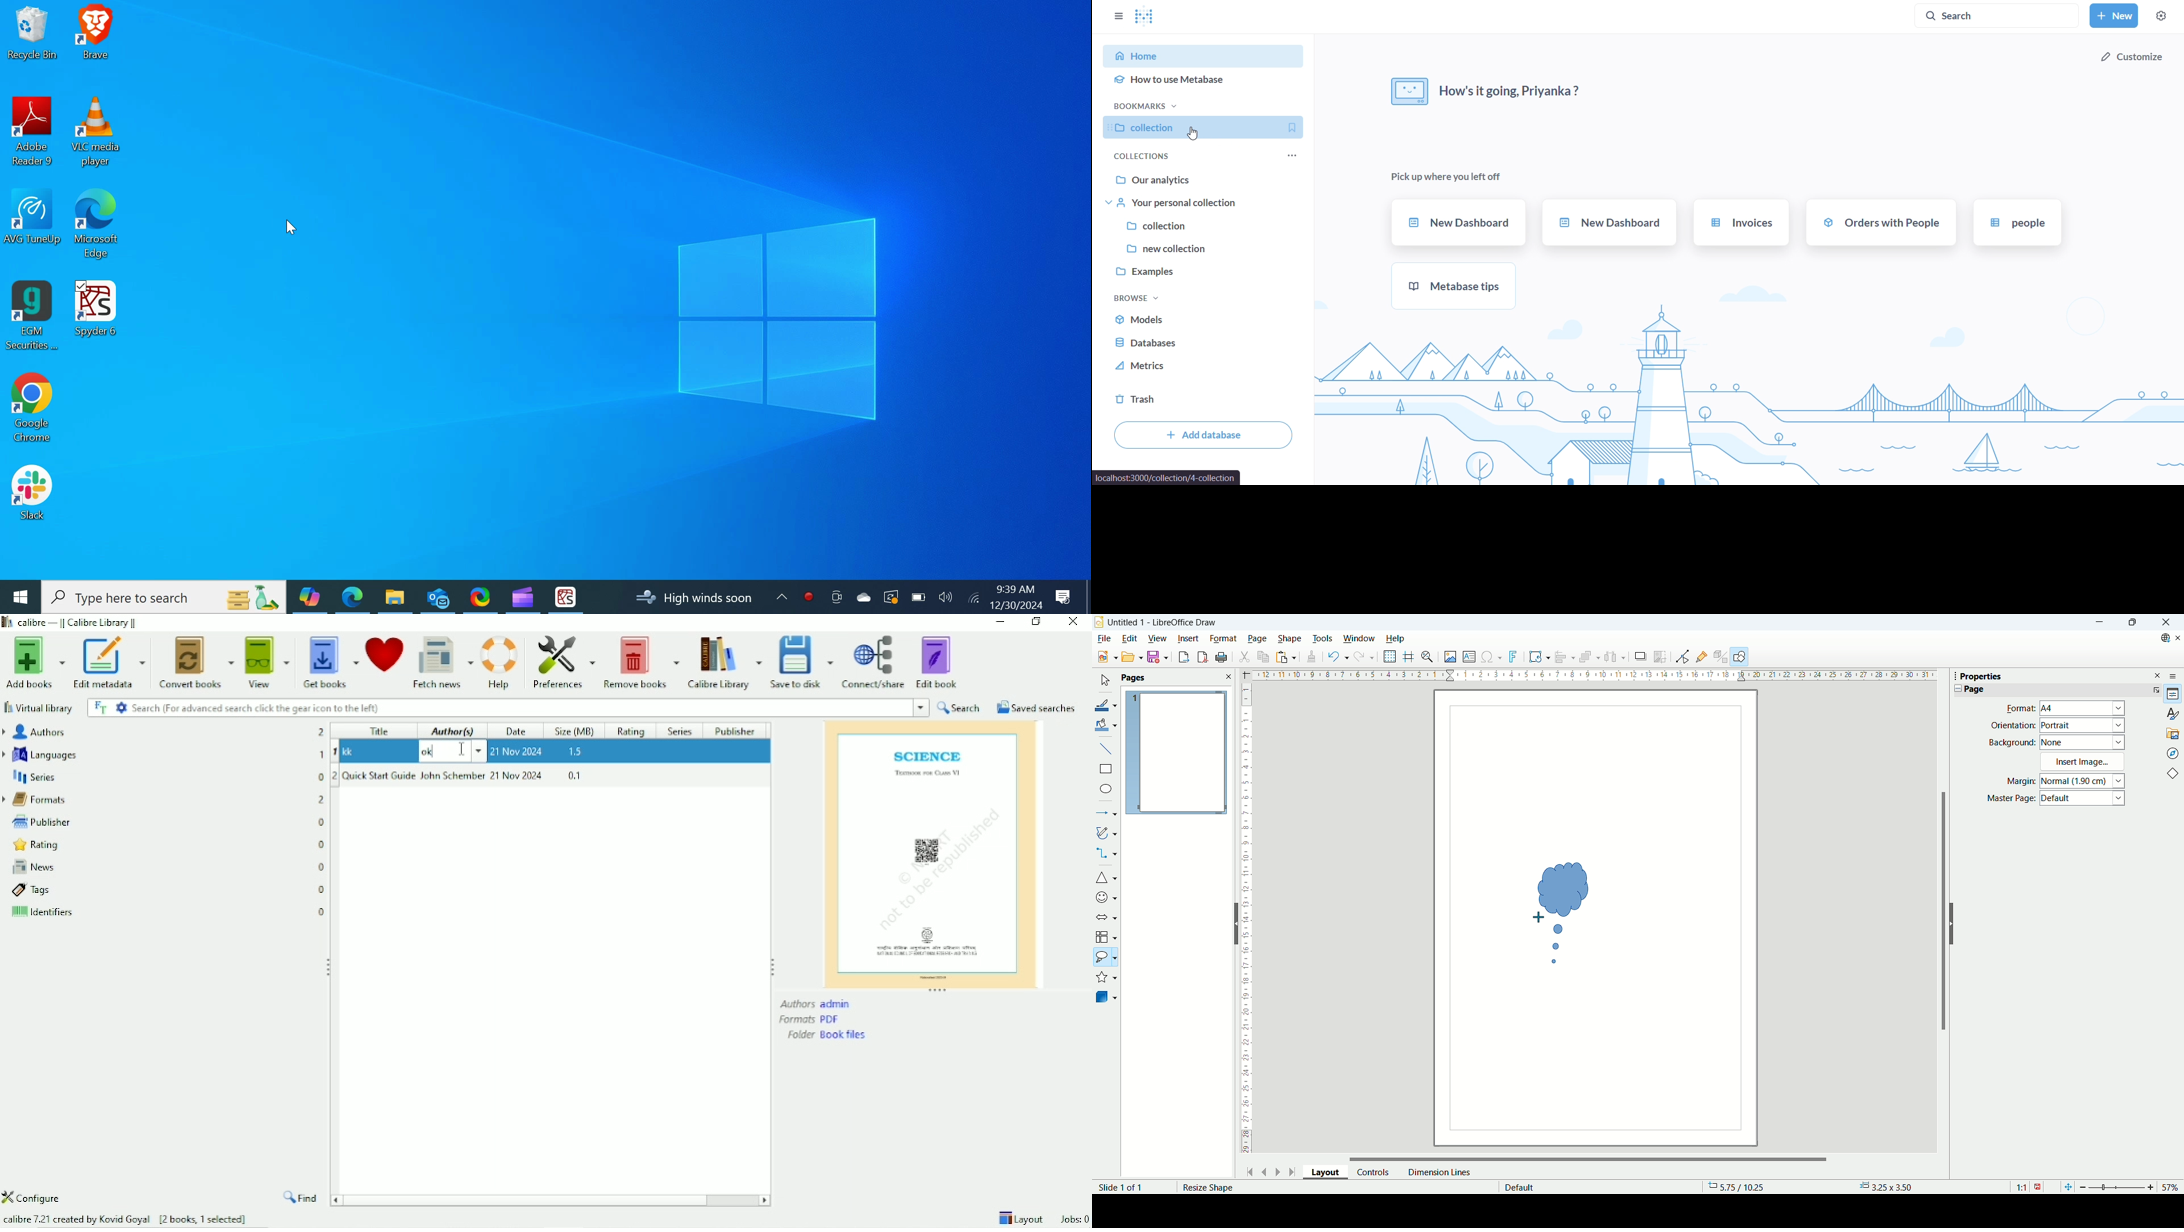  I want to click on Languages, so click(162, 755).